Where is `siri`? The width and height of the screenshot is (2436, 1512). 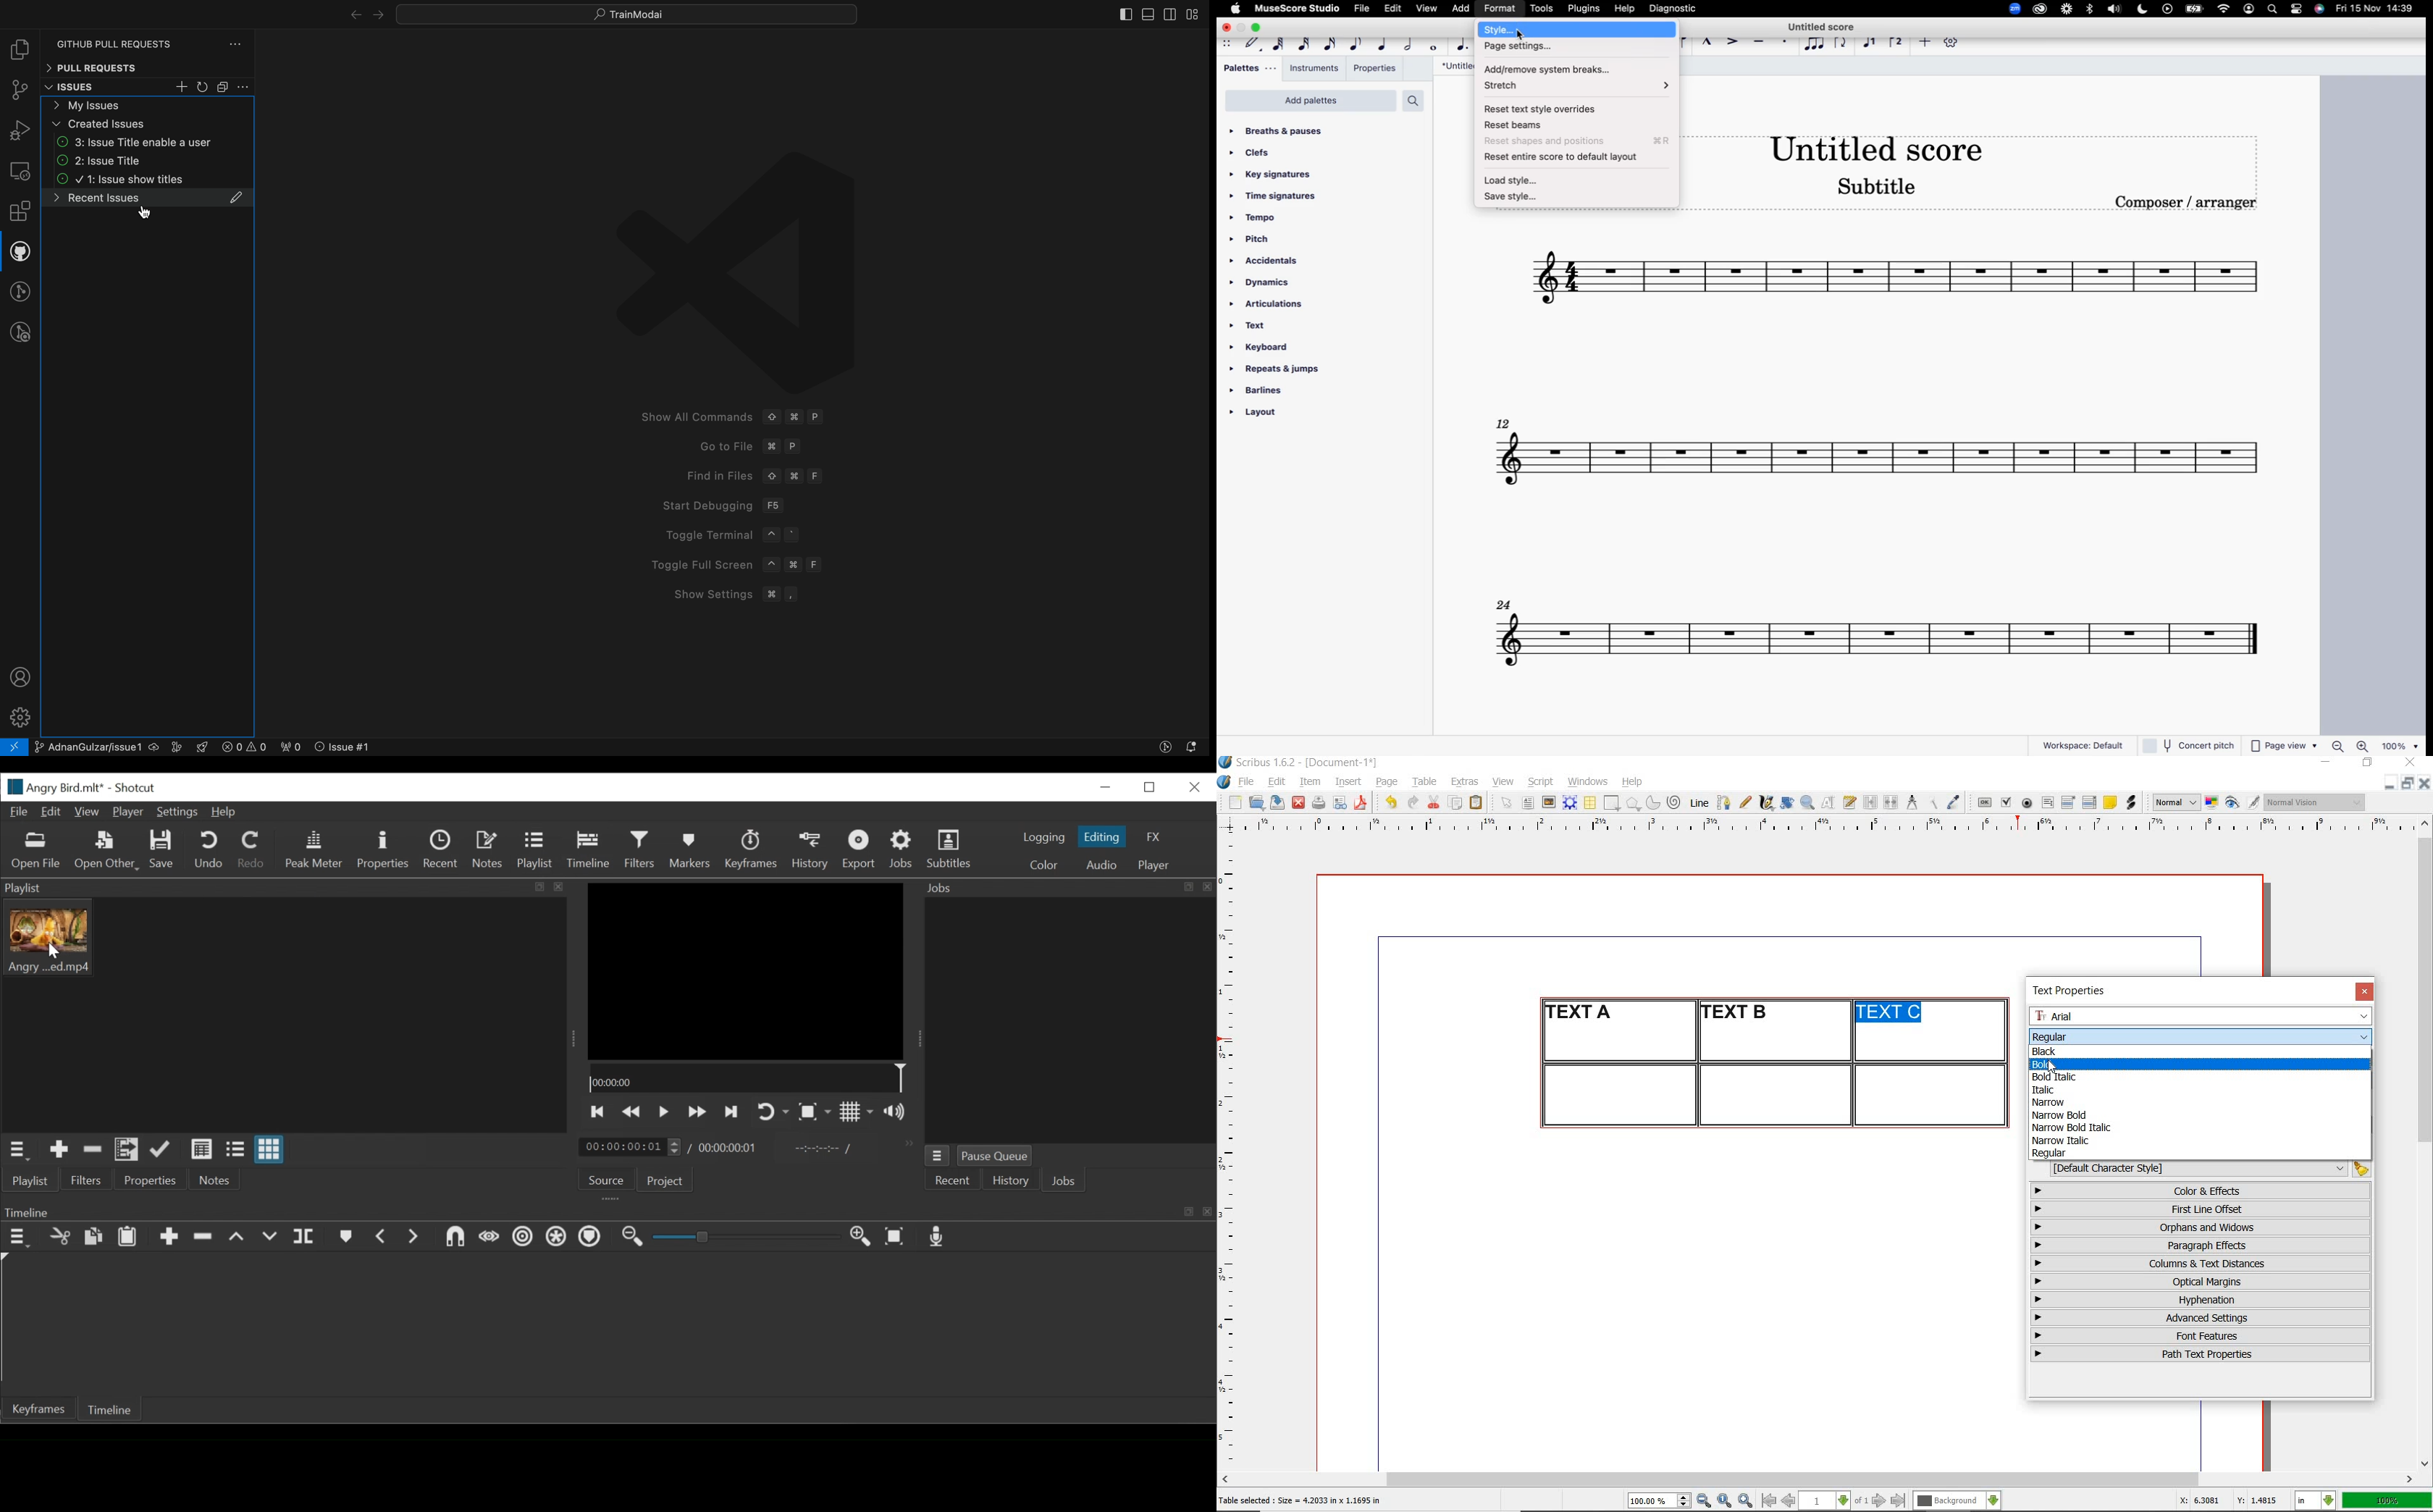 siri is located at coordinates (2321, 12).